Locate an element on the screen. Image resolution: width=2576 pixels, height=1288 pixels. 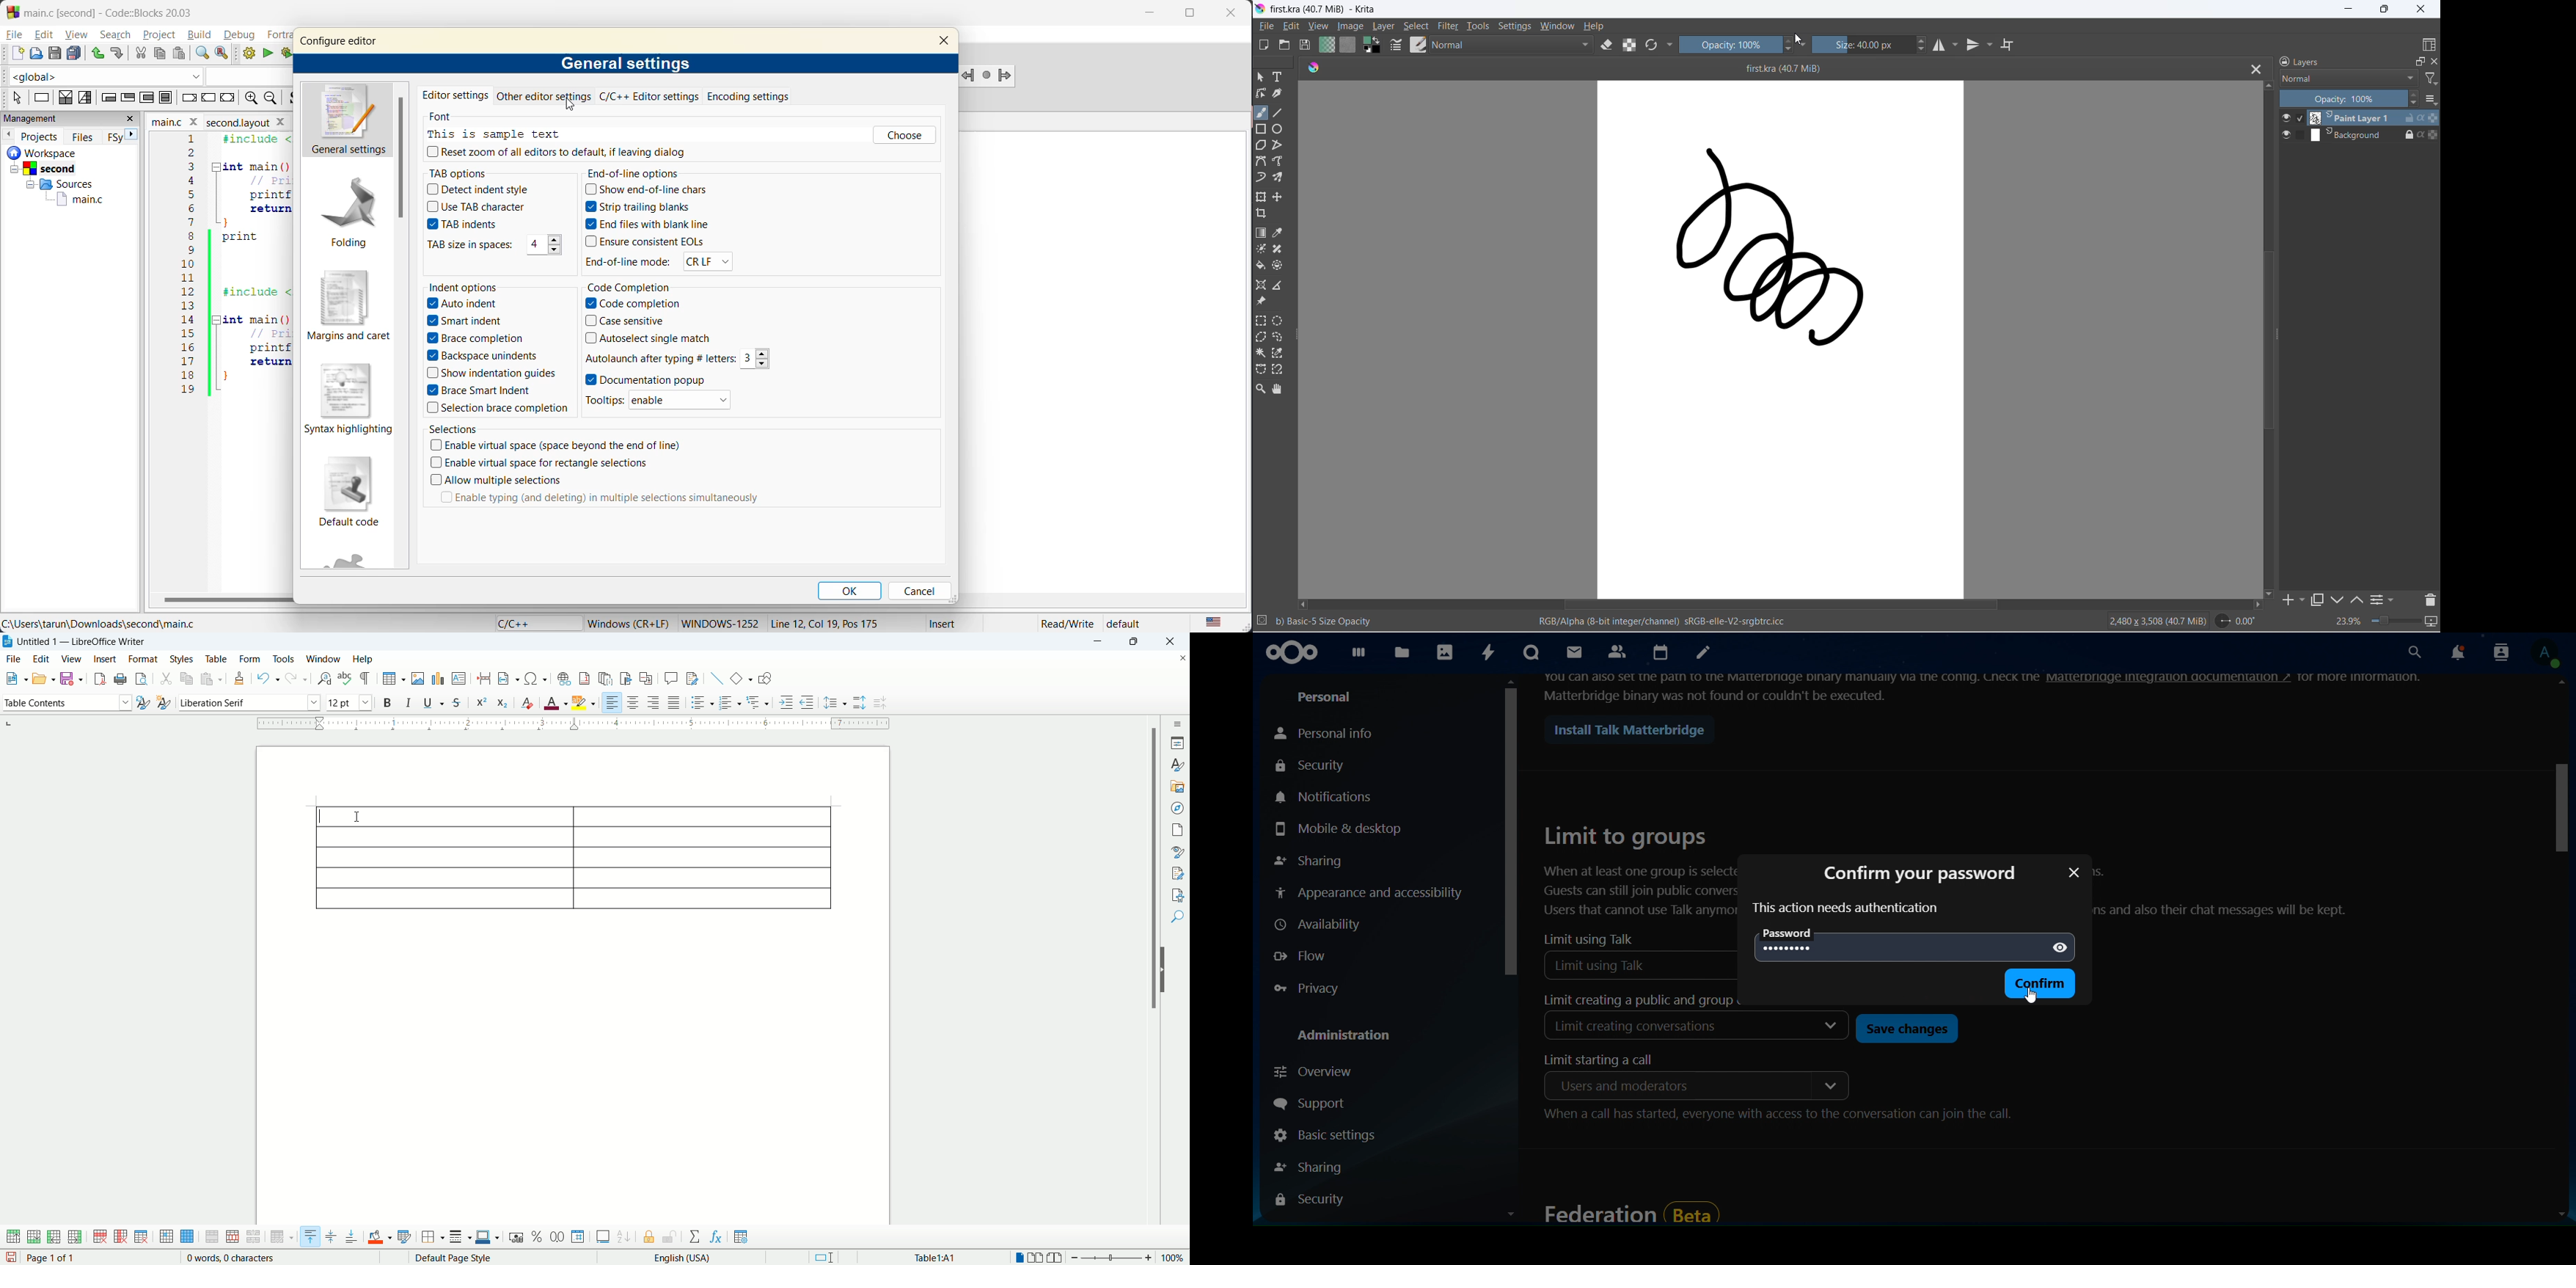
TAB size in spaces: is located at coordinates (468, 245).